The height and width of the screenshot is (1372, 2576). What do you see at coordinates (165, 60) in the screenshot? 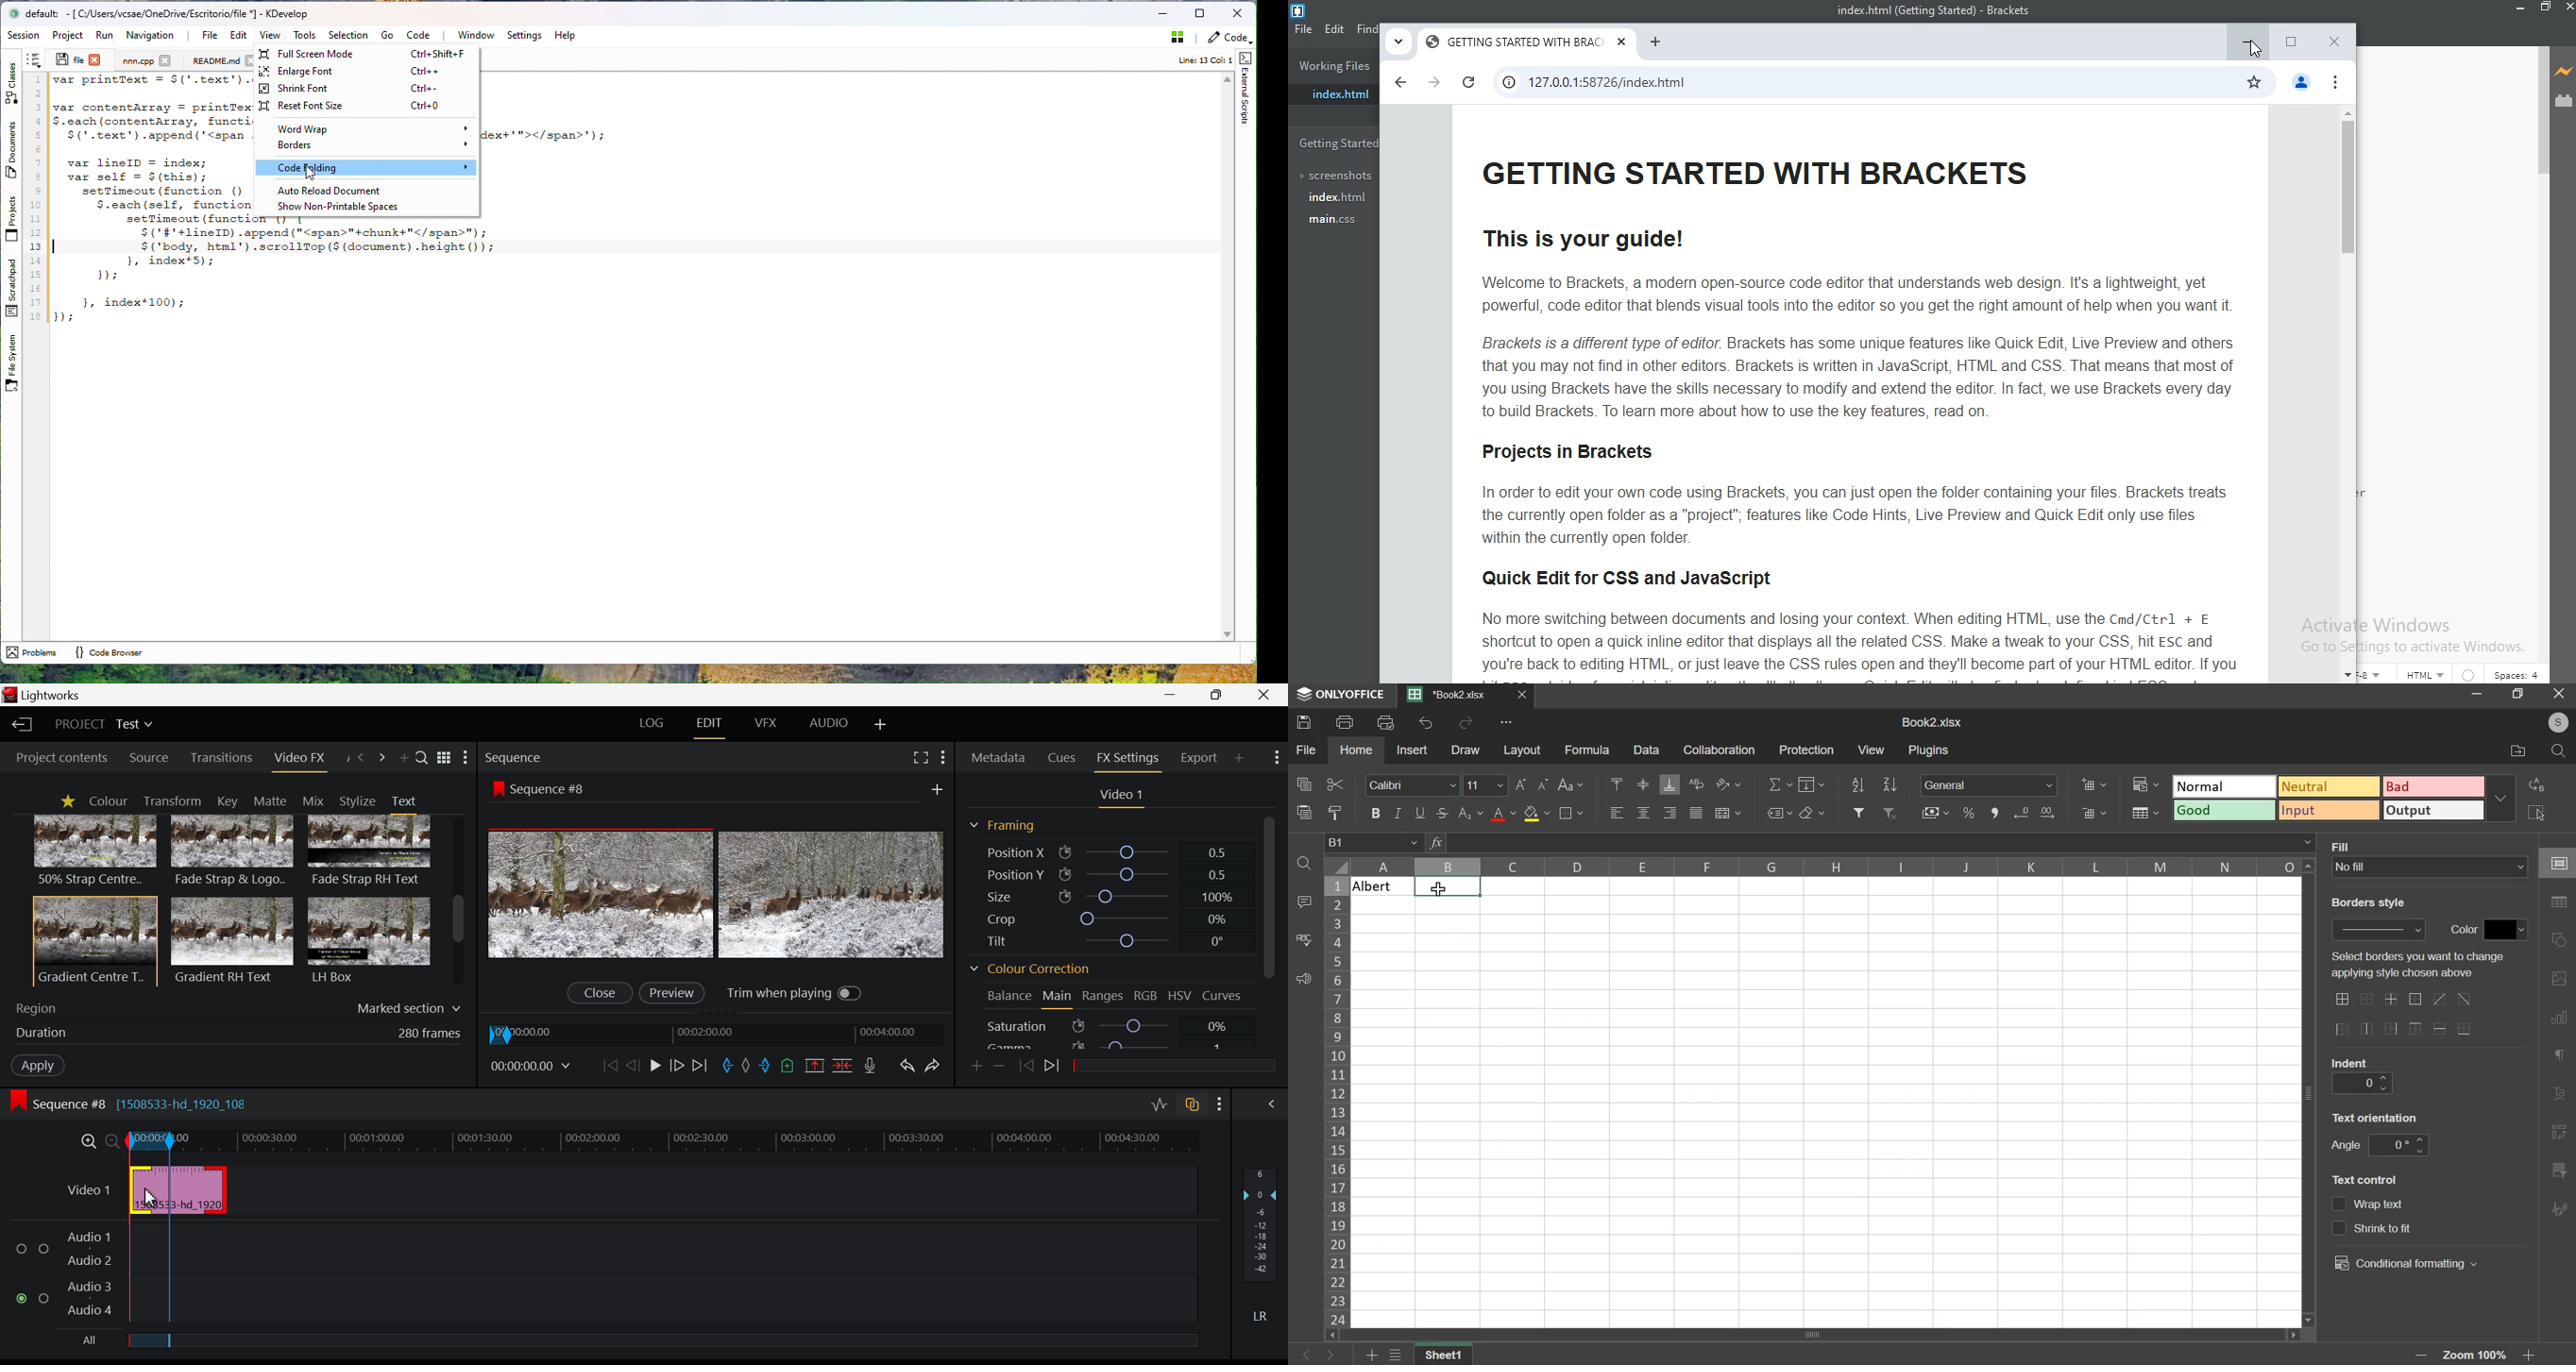
I see `close` at bounding box center [165, 60].